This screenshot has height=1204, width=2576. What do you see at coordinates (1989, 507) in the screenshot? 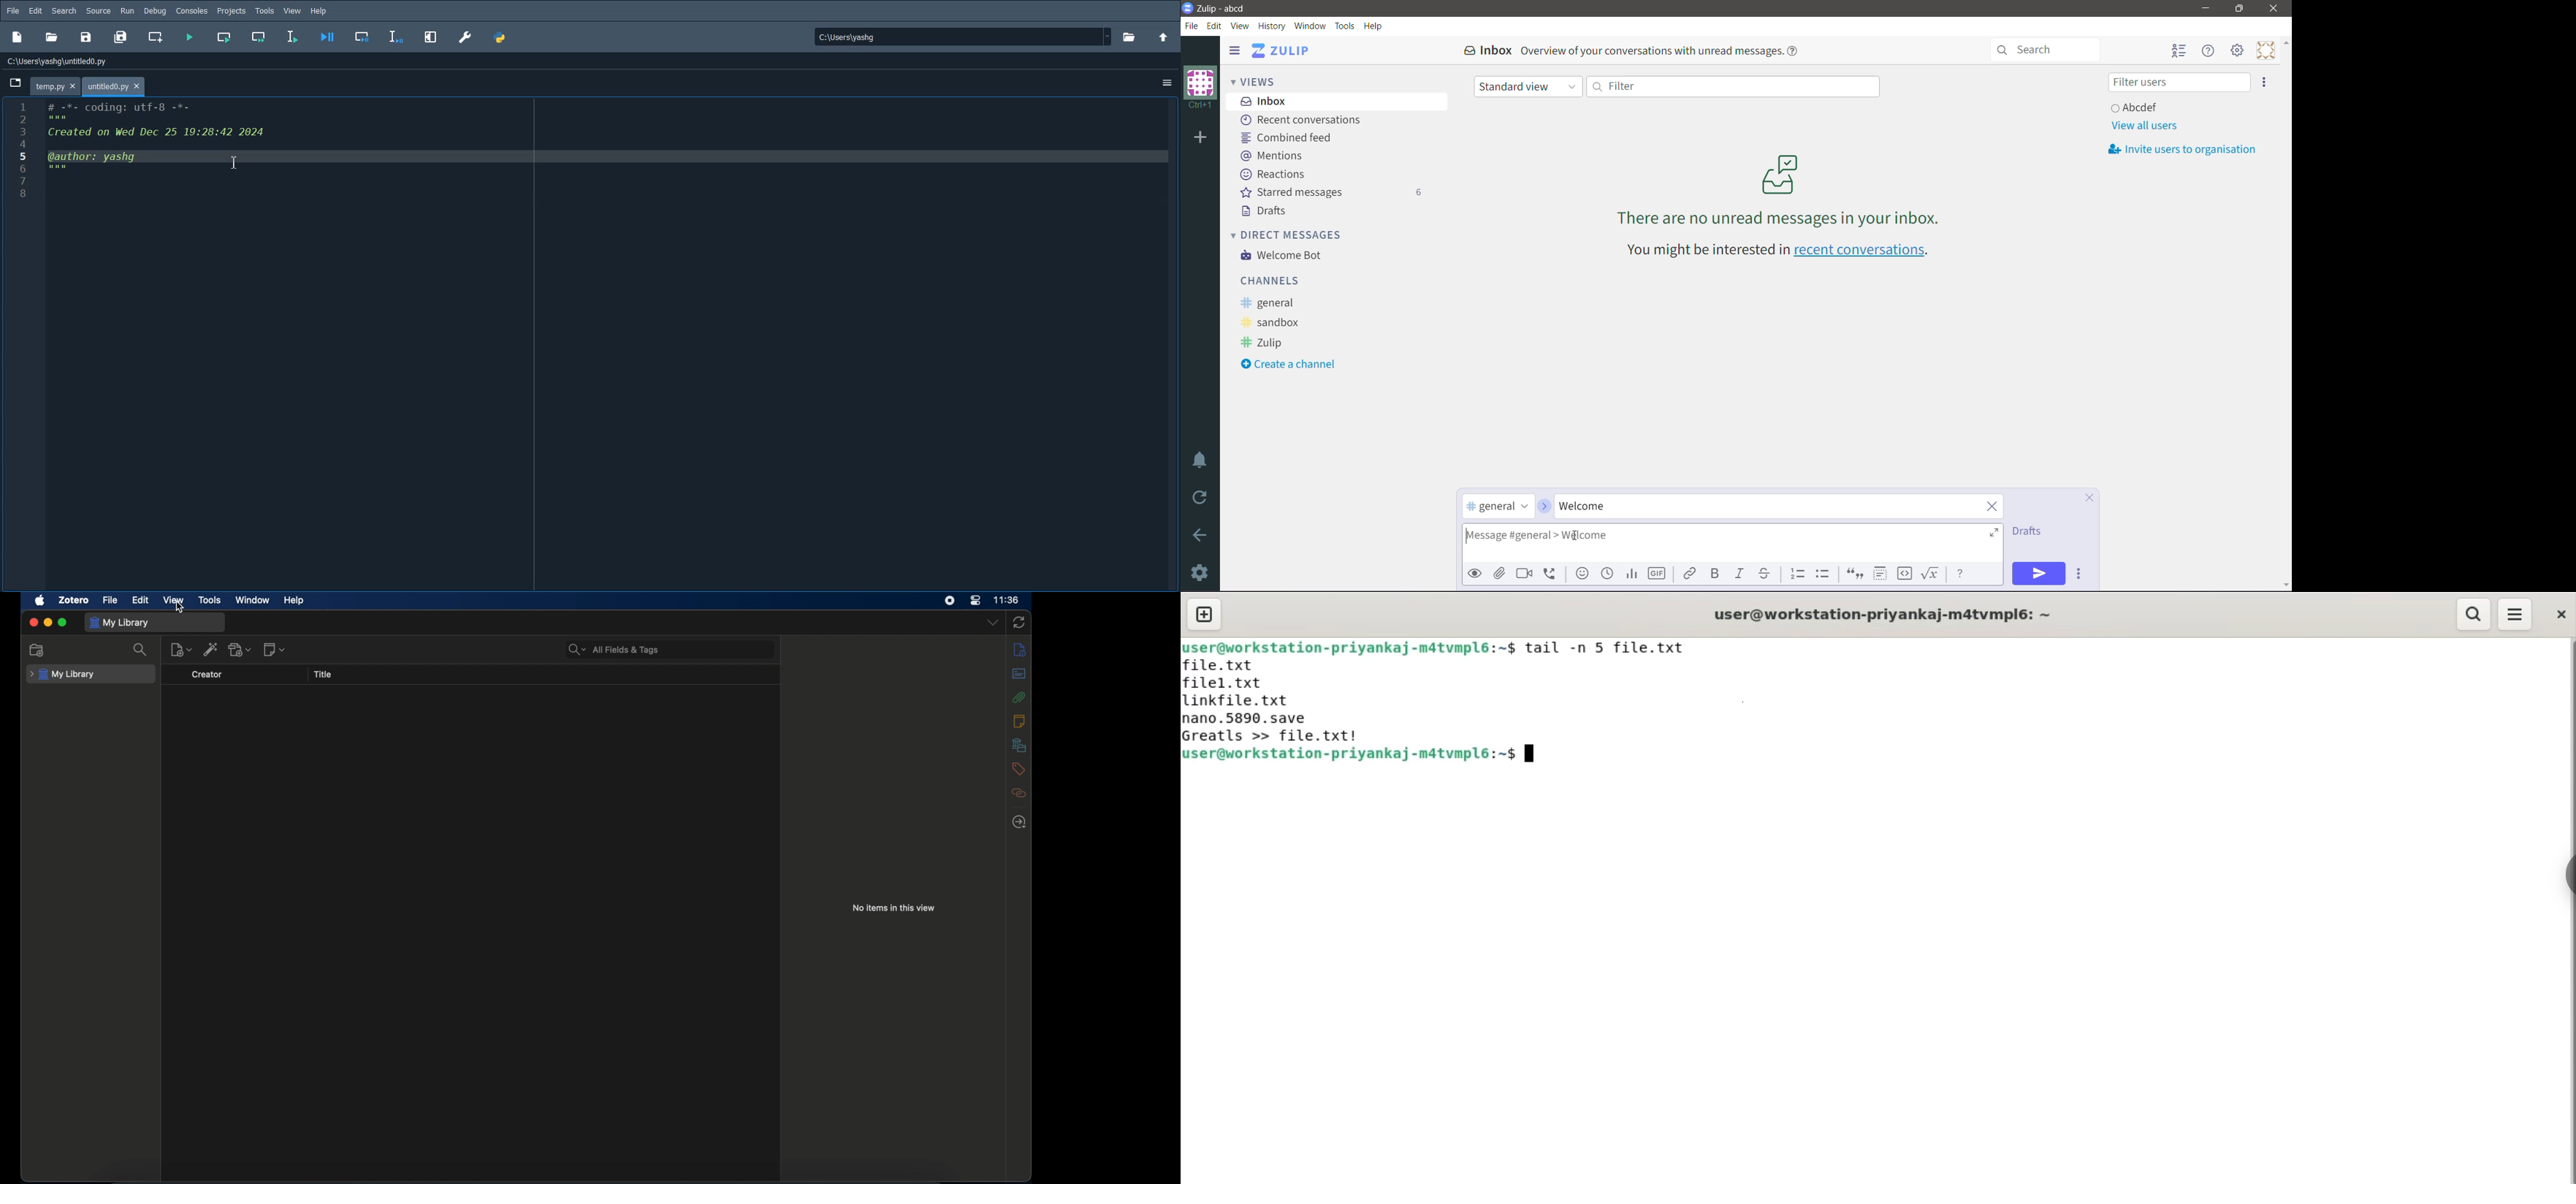
I see `Clear Topic` at bounding box center [1989, 507].